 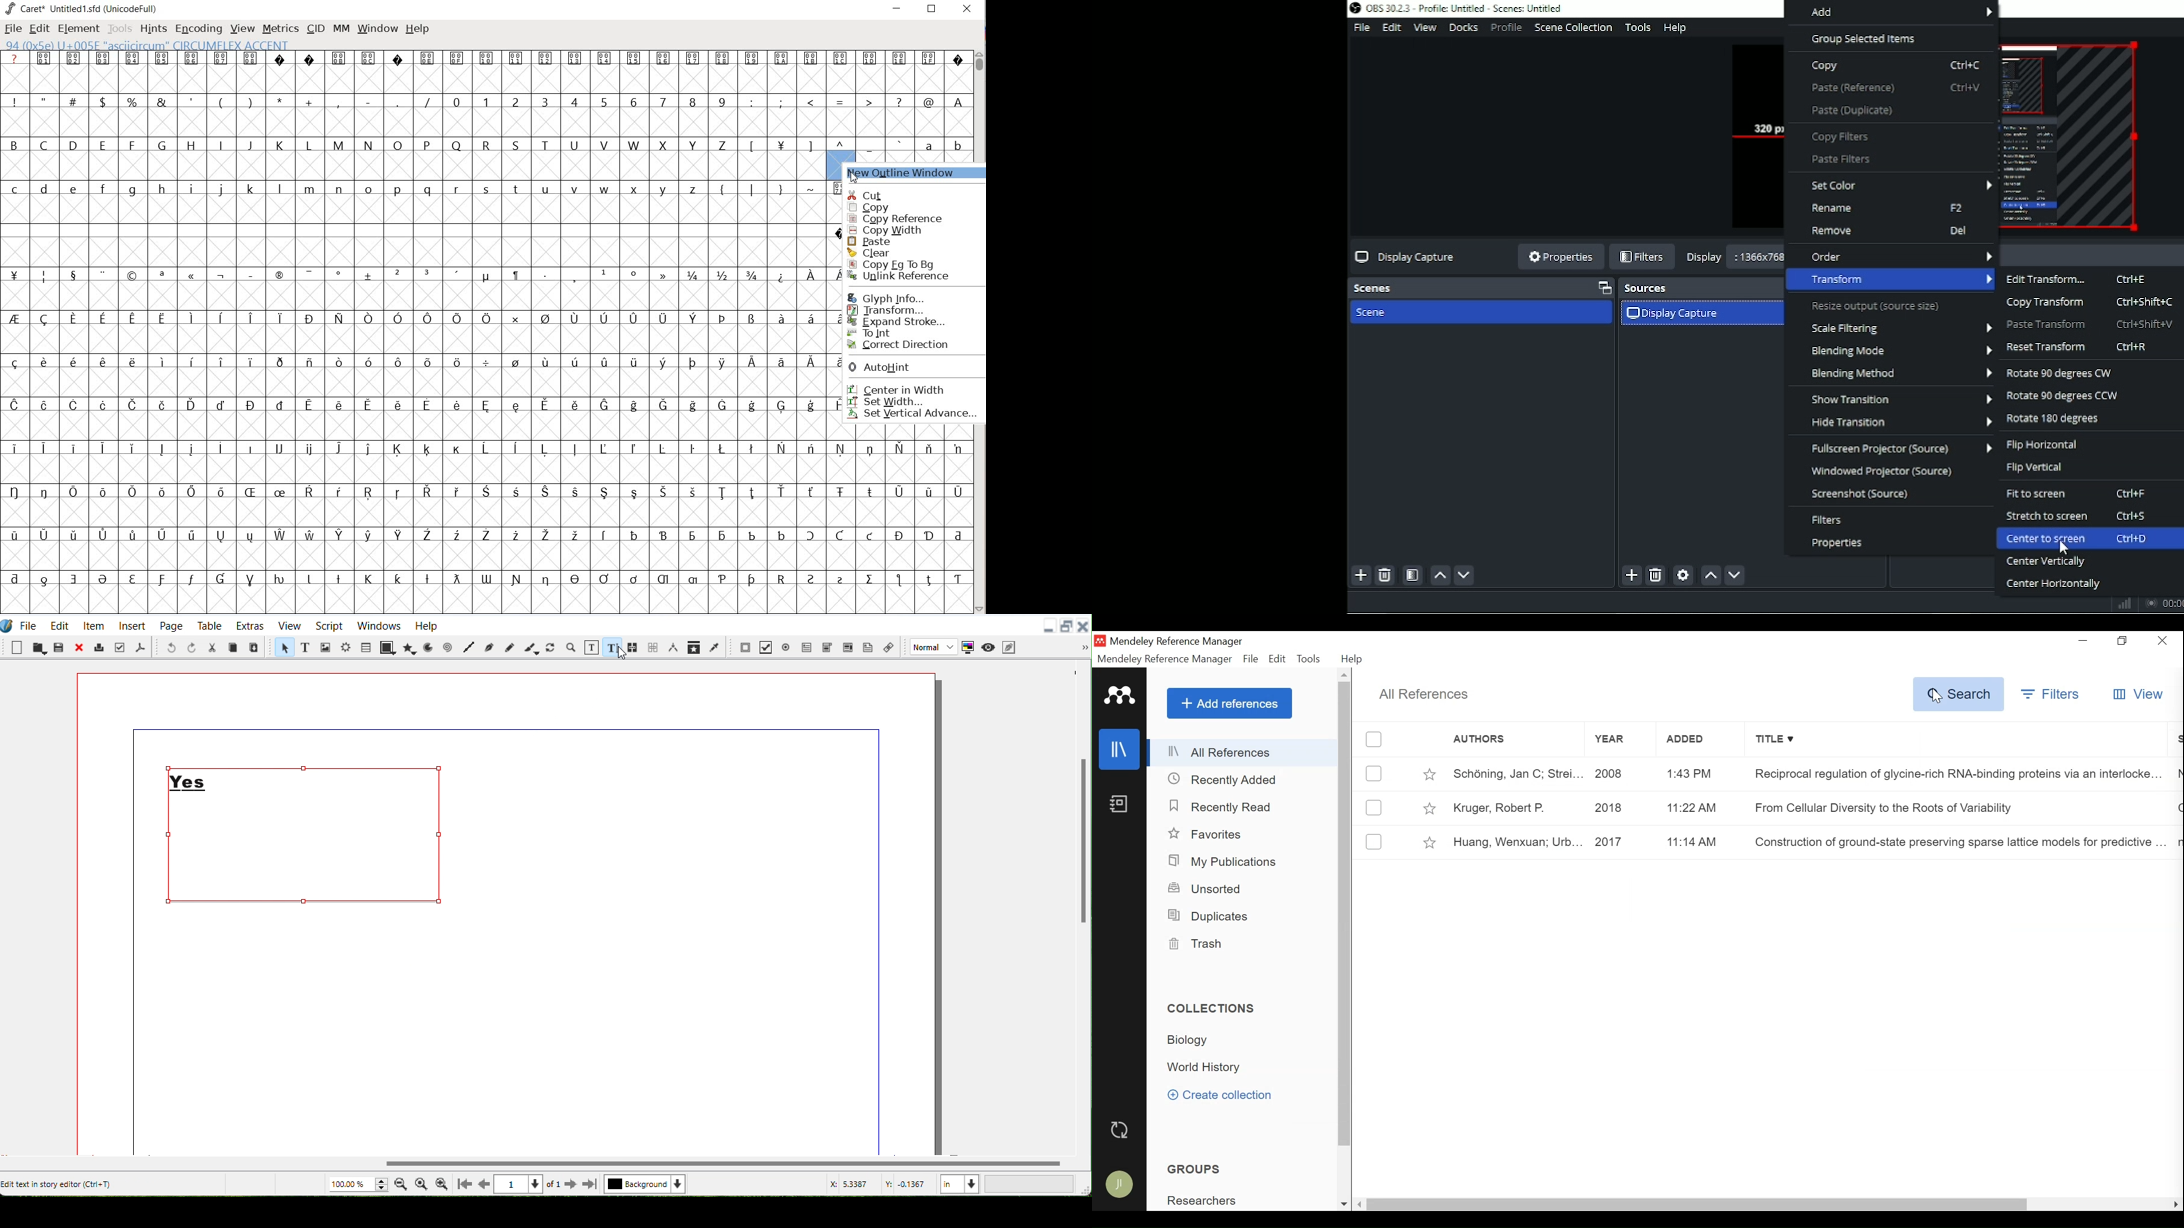 I want to click on Properties, so click(x=1847, y=543).